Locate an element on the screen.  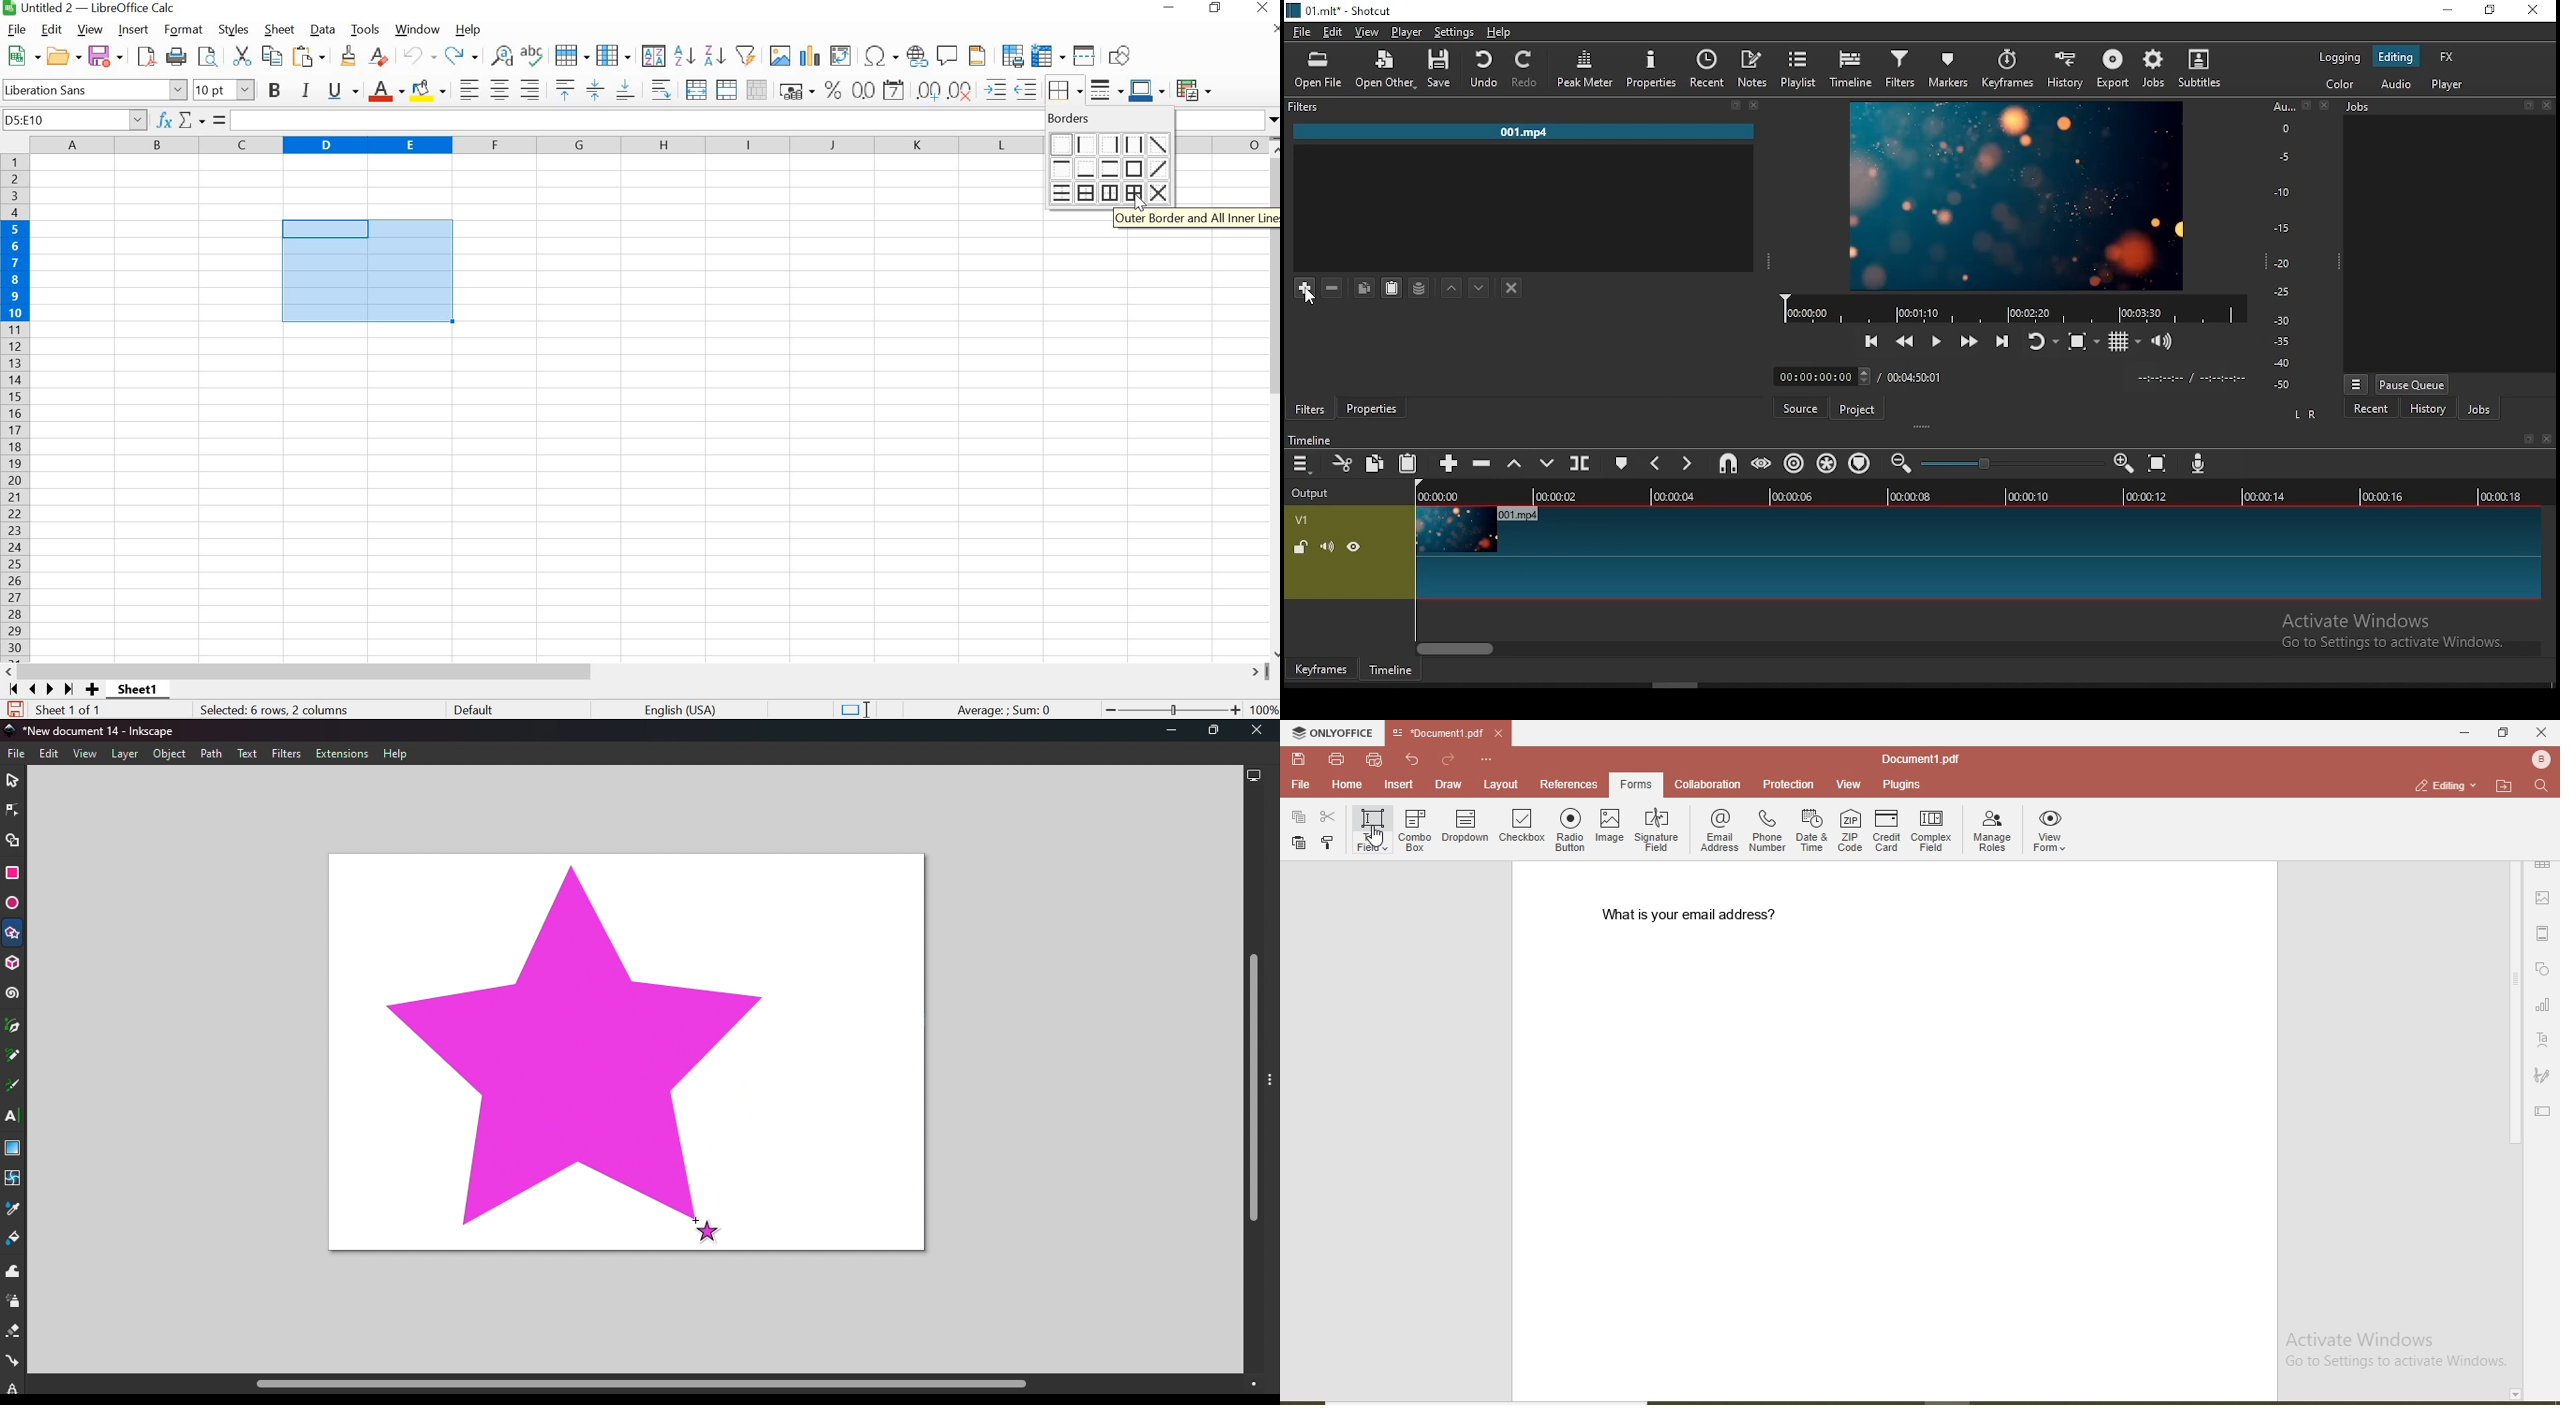
Pen tool is located at coordinates (14, 1026).